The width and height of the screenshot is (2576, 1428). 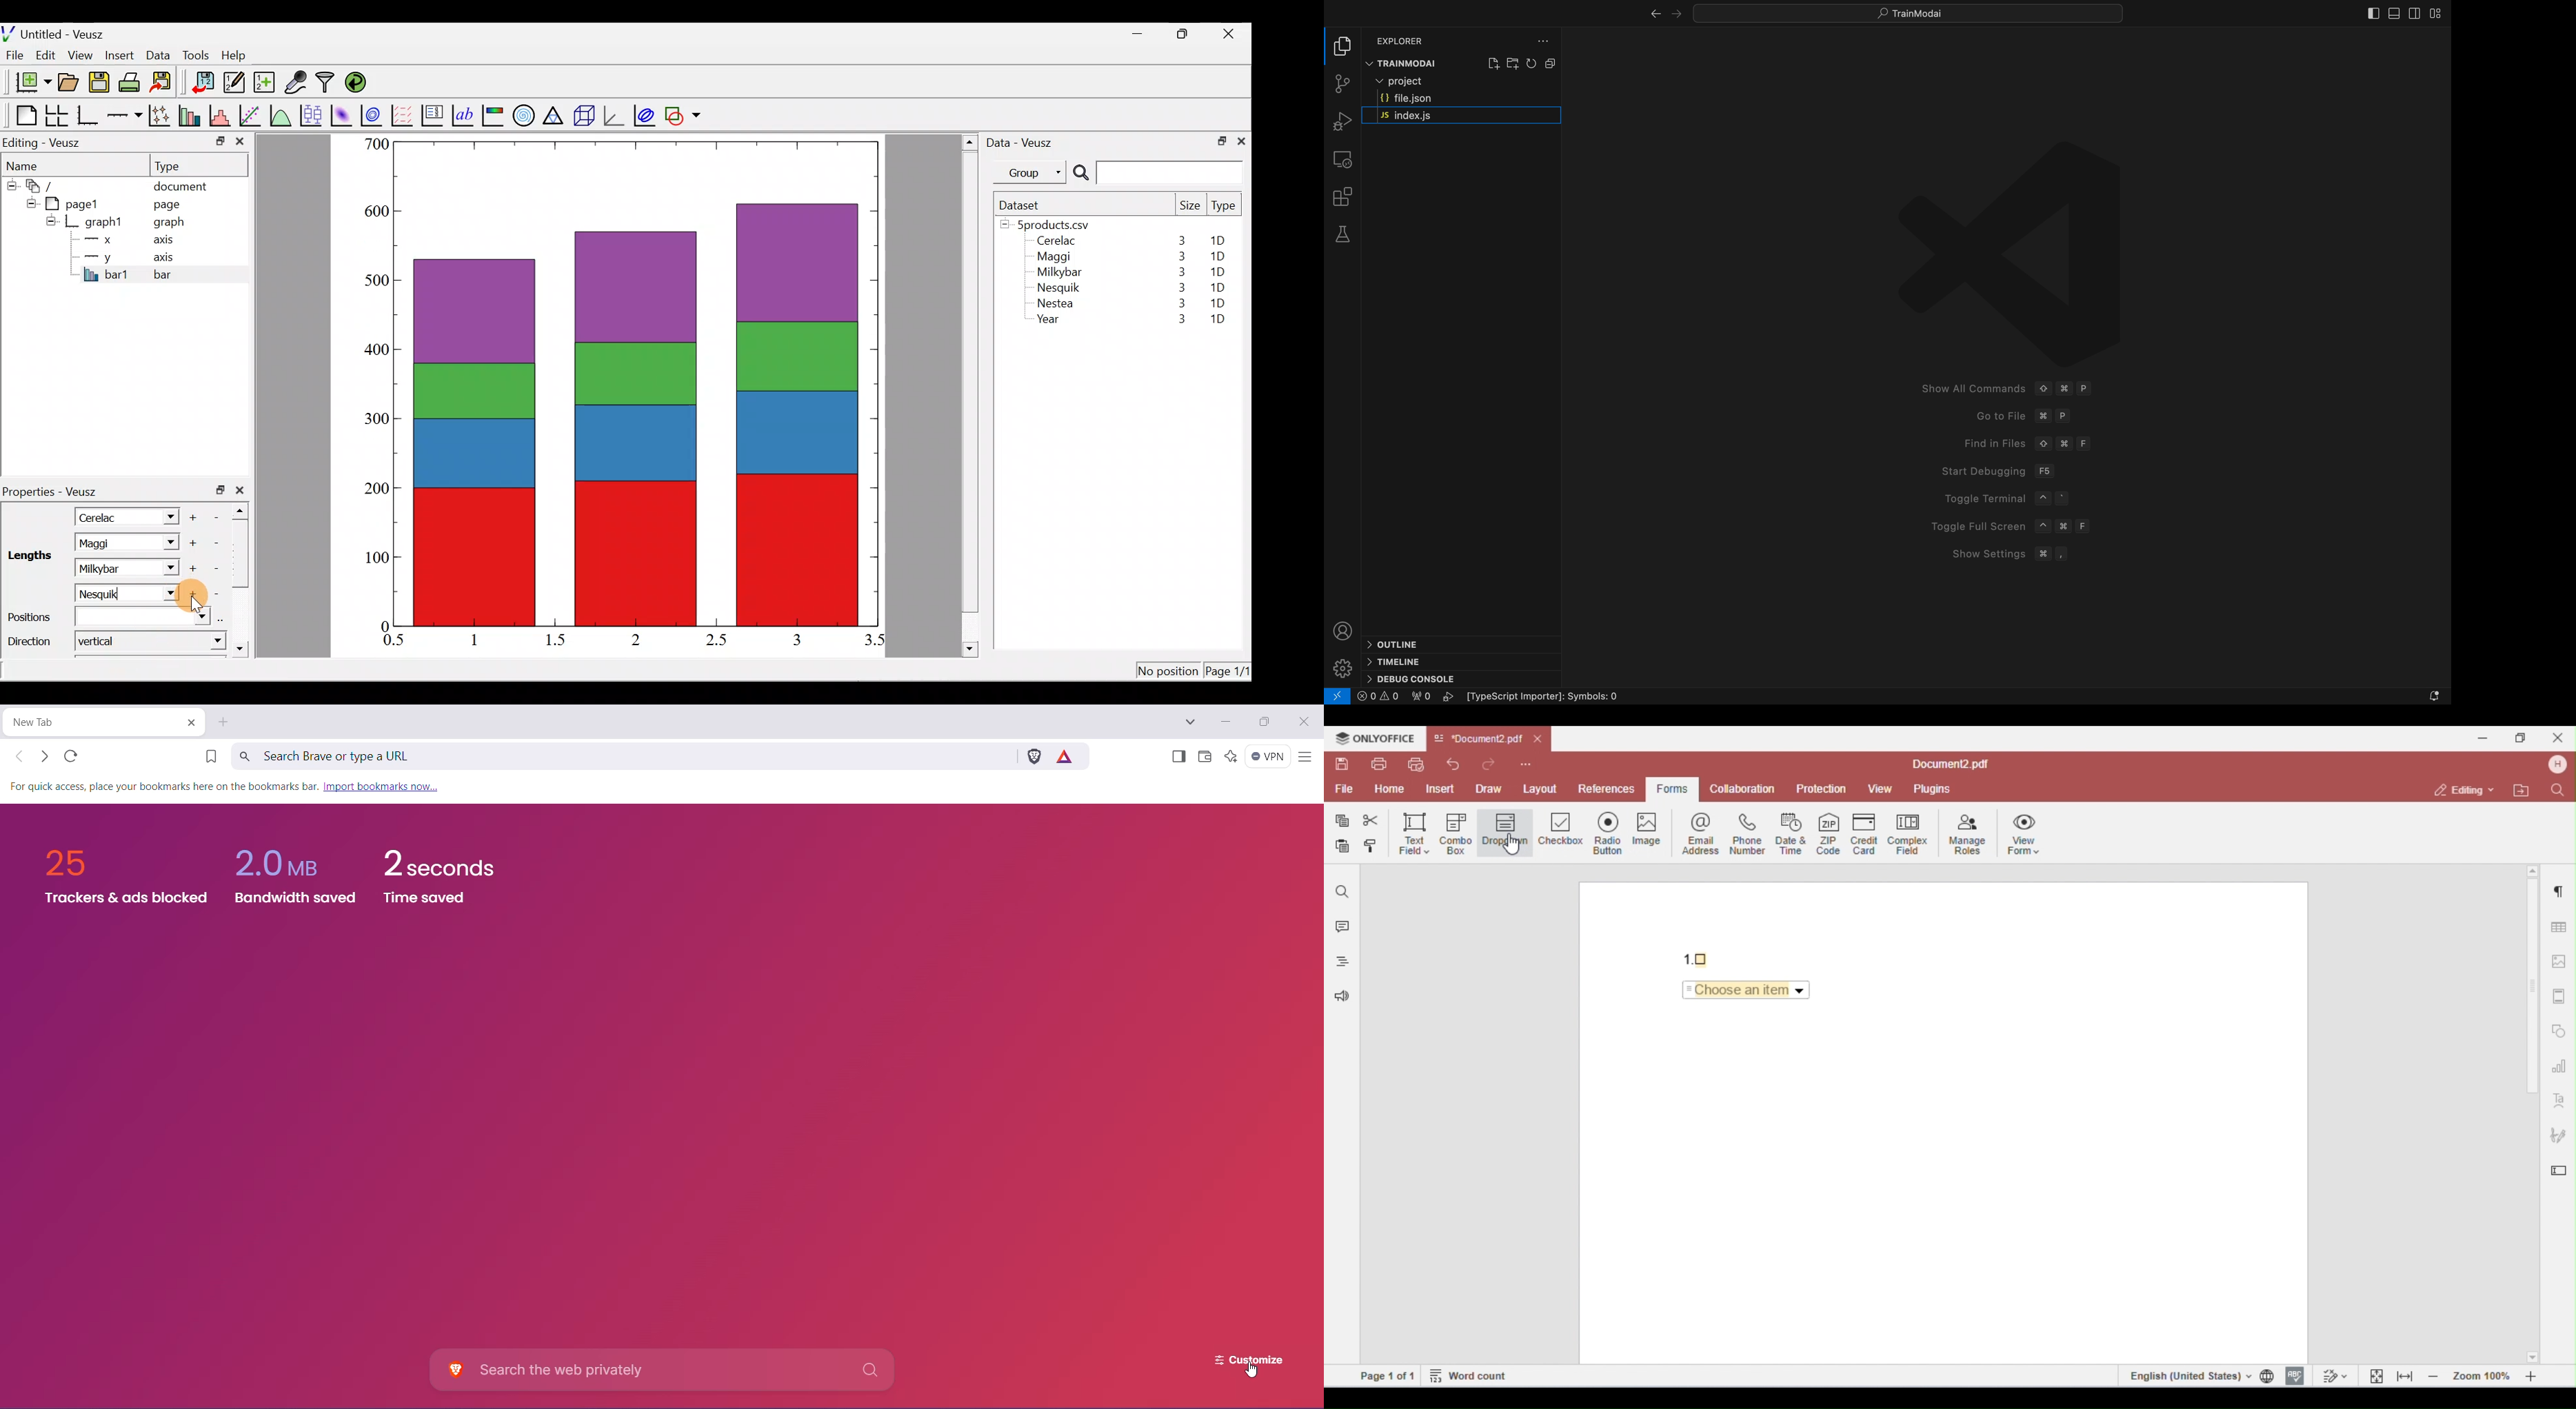 I want to click on Customize and control Brave, so click(x=1305, y=758).